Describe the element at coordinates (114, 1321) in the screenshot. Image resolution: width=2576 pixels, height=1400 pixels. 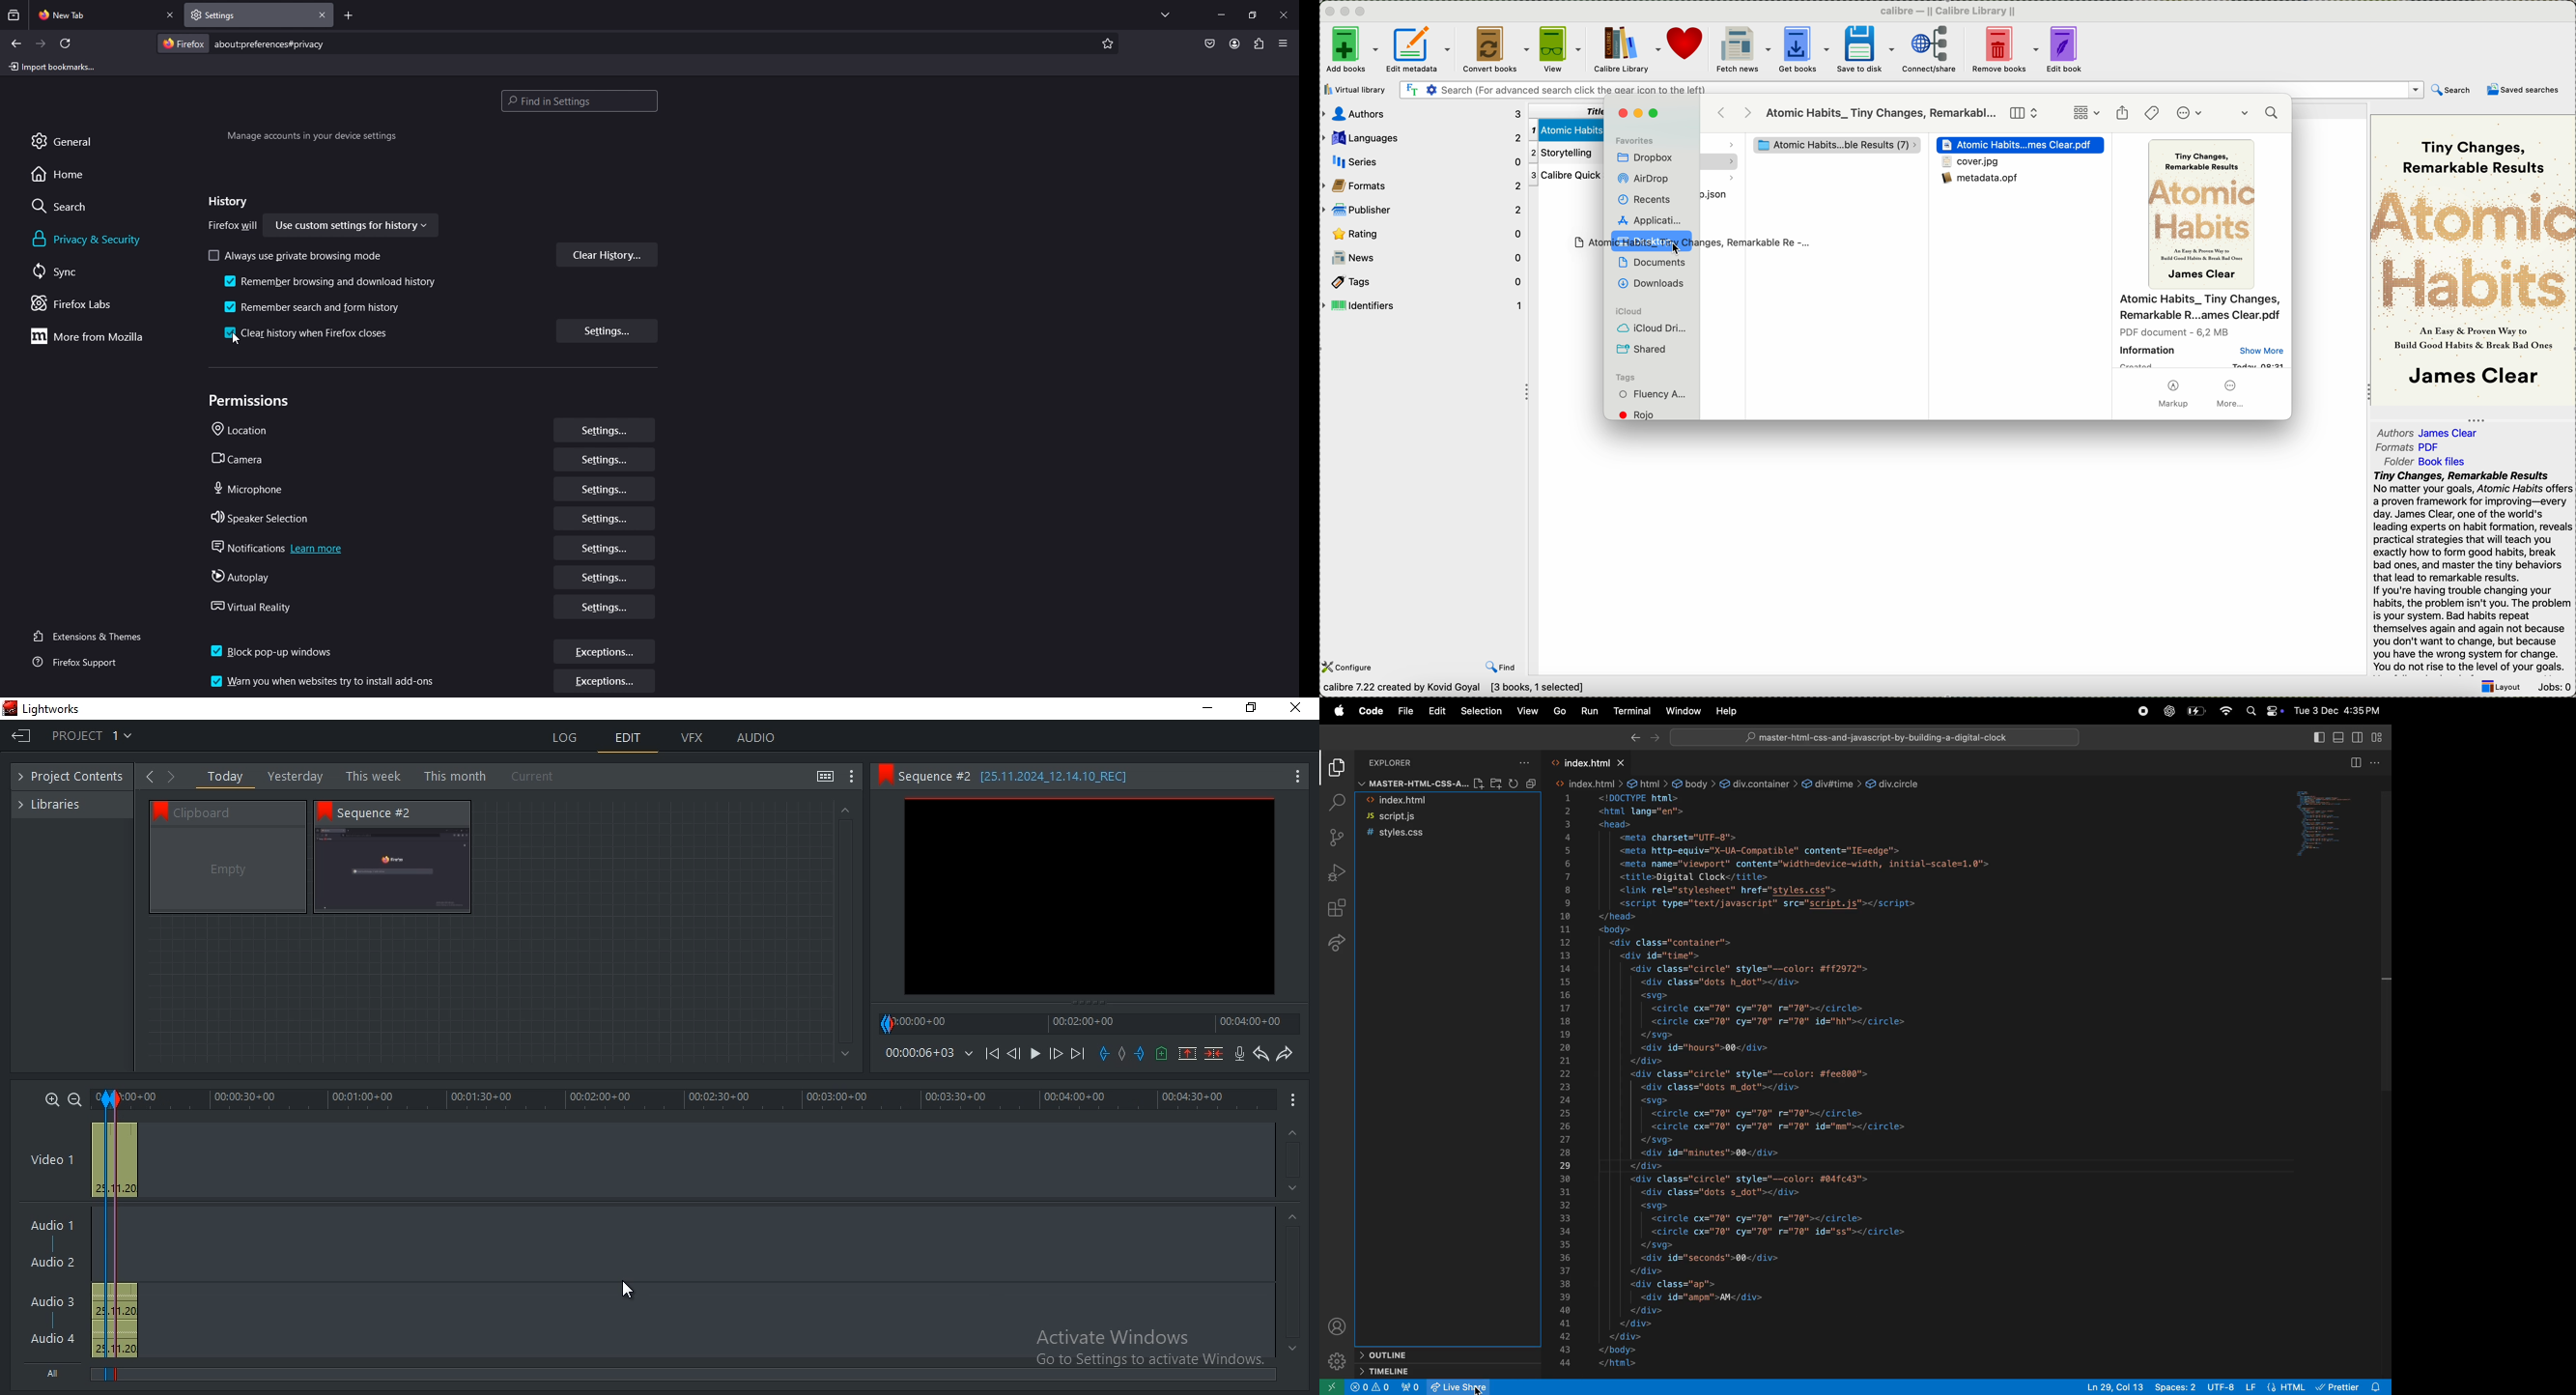
I see `audio` at that location.